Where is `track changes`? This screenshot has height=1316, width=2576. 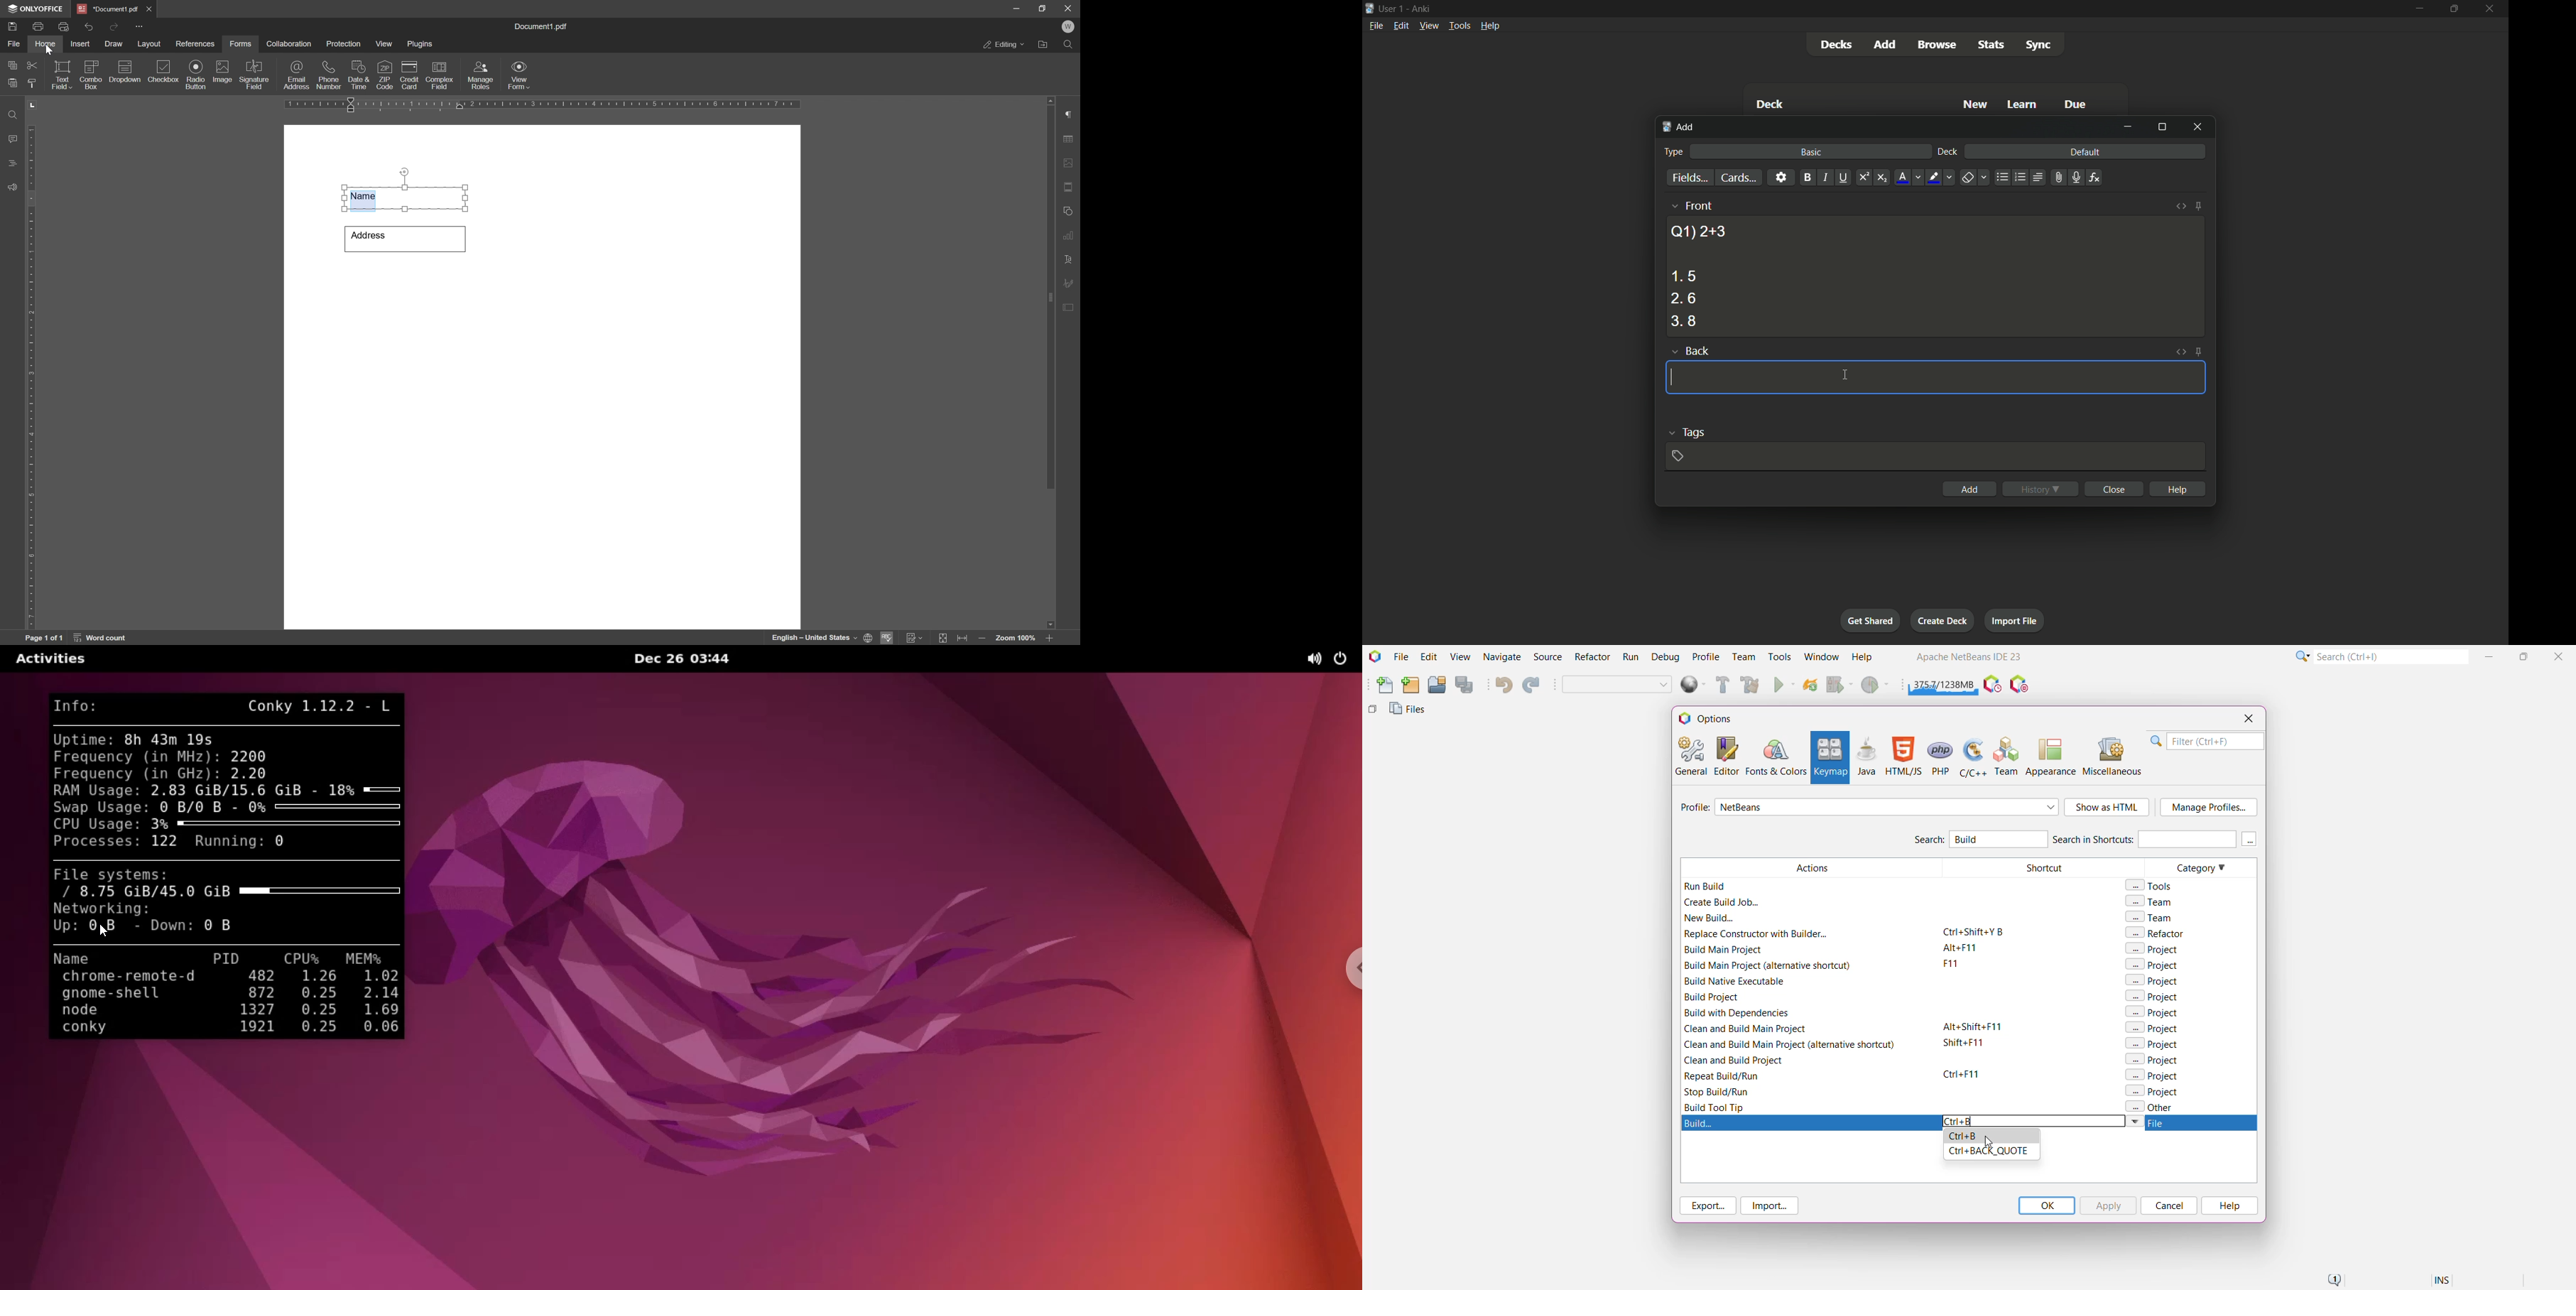
track changes is located at coordinates (914, 638).